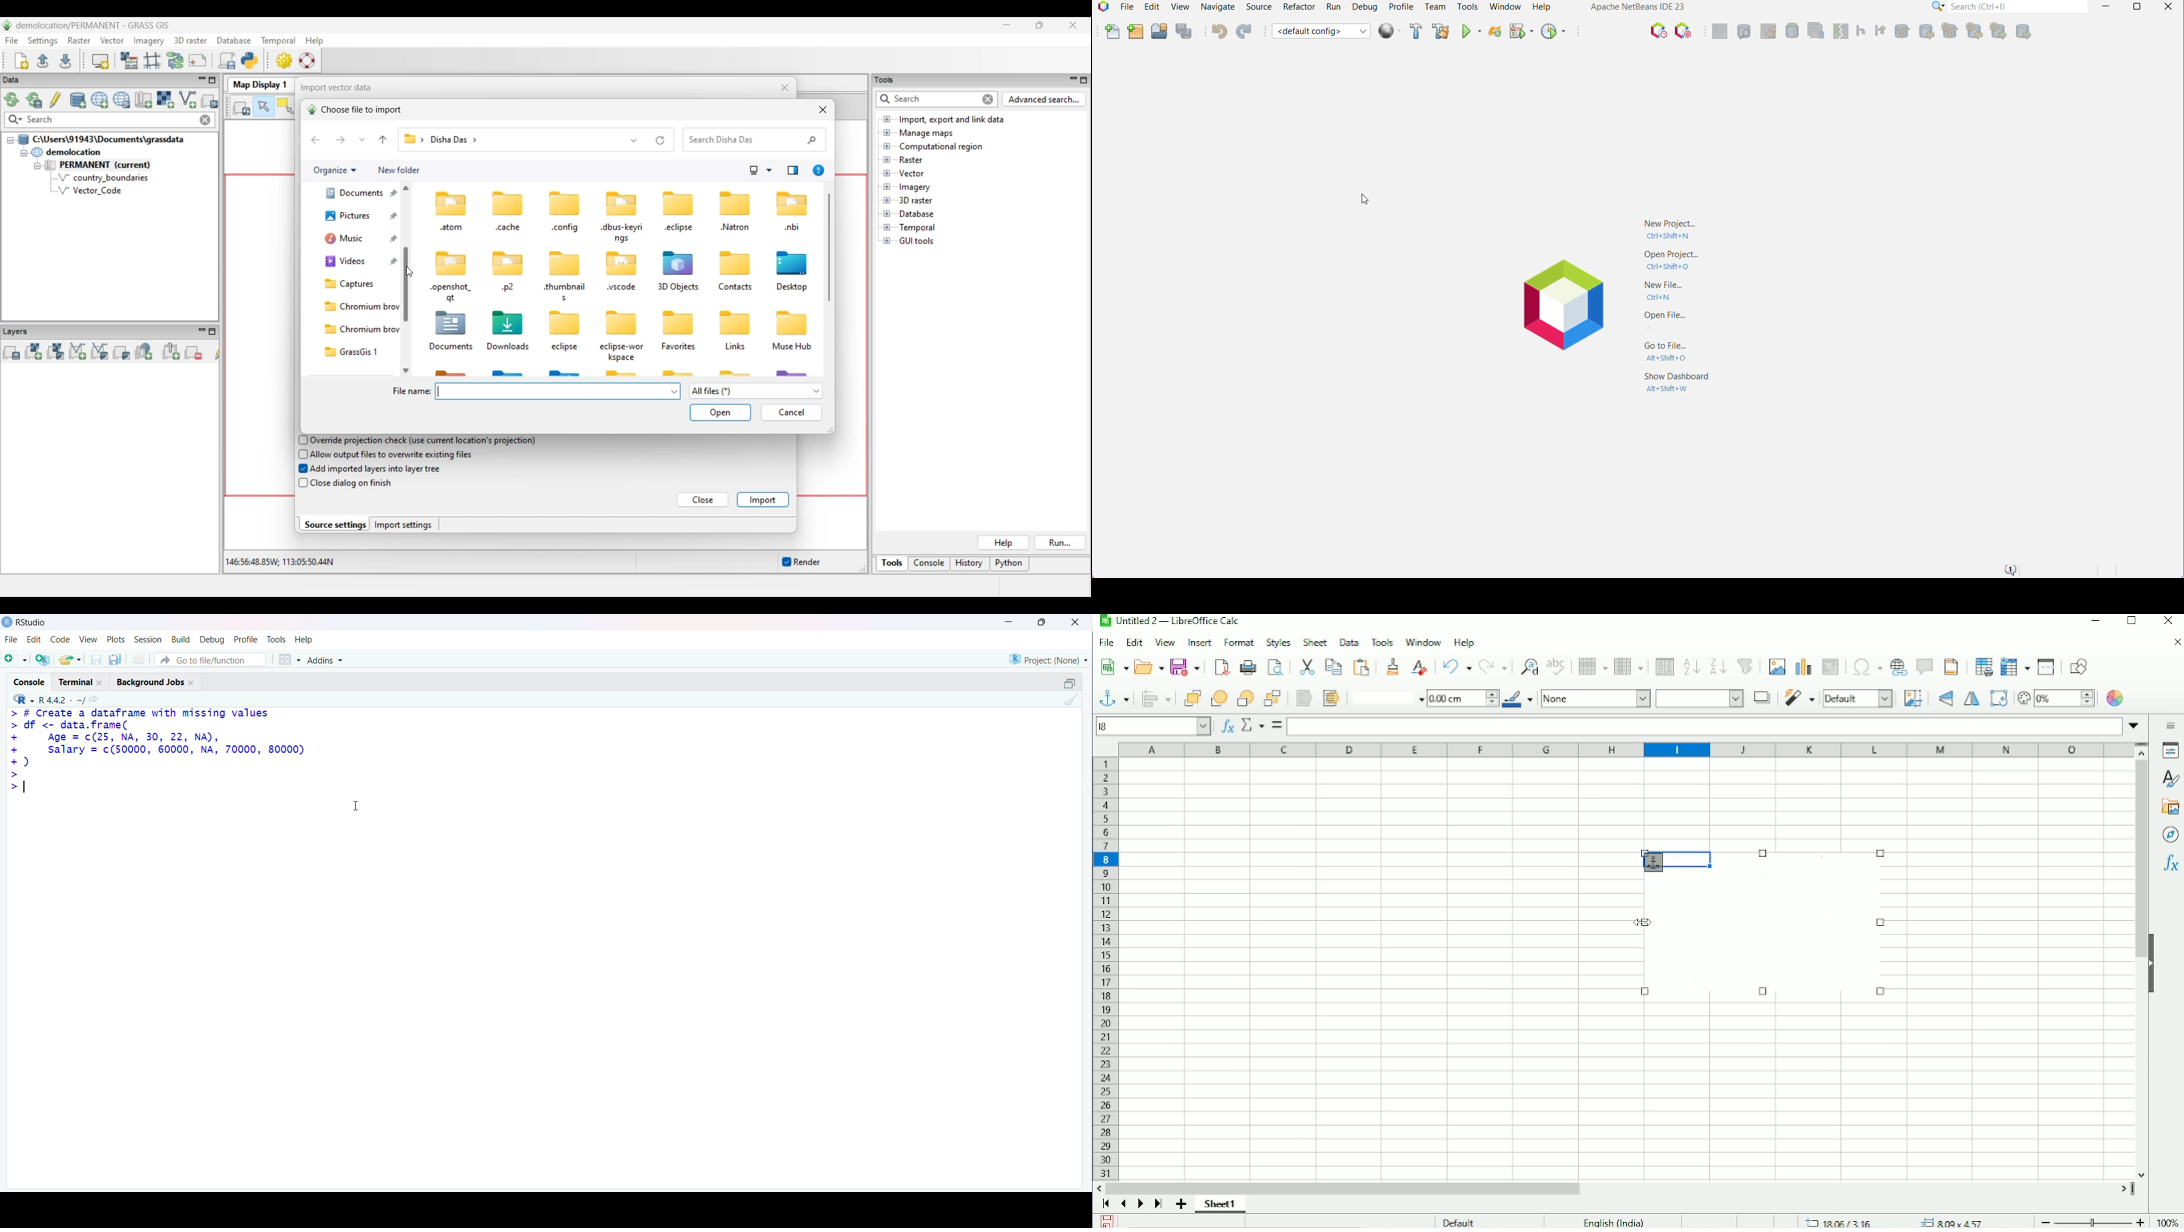 The height and width of the screenshot is (1232, 2184). Describe the element at coordinates (166, 763) in the screenshot. I see `> # Create a dataframe with missing values

> df <- data.frame(

+ Age = c(25, NA, 30, 22, NA),

+ salary = c(50000, 60000, NA, 70000, 80000)
+)

>

>|` at that location.